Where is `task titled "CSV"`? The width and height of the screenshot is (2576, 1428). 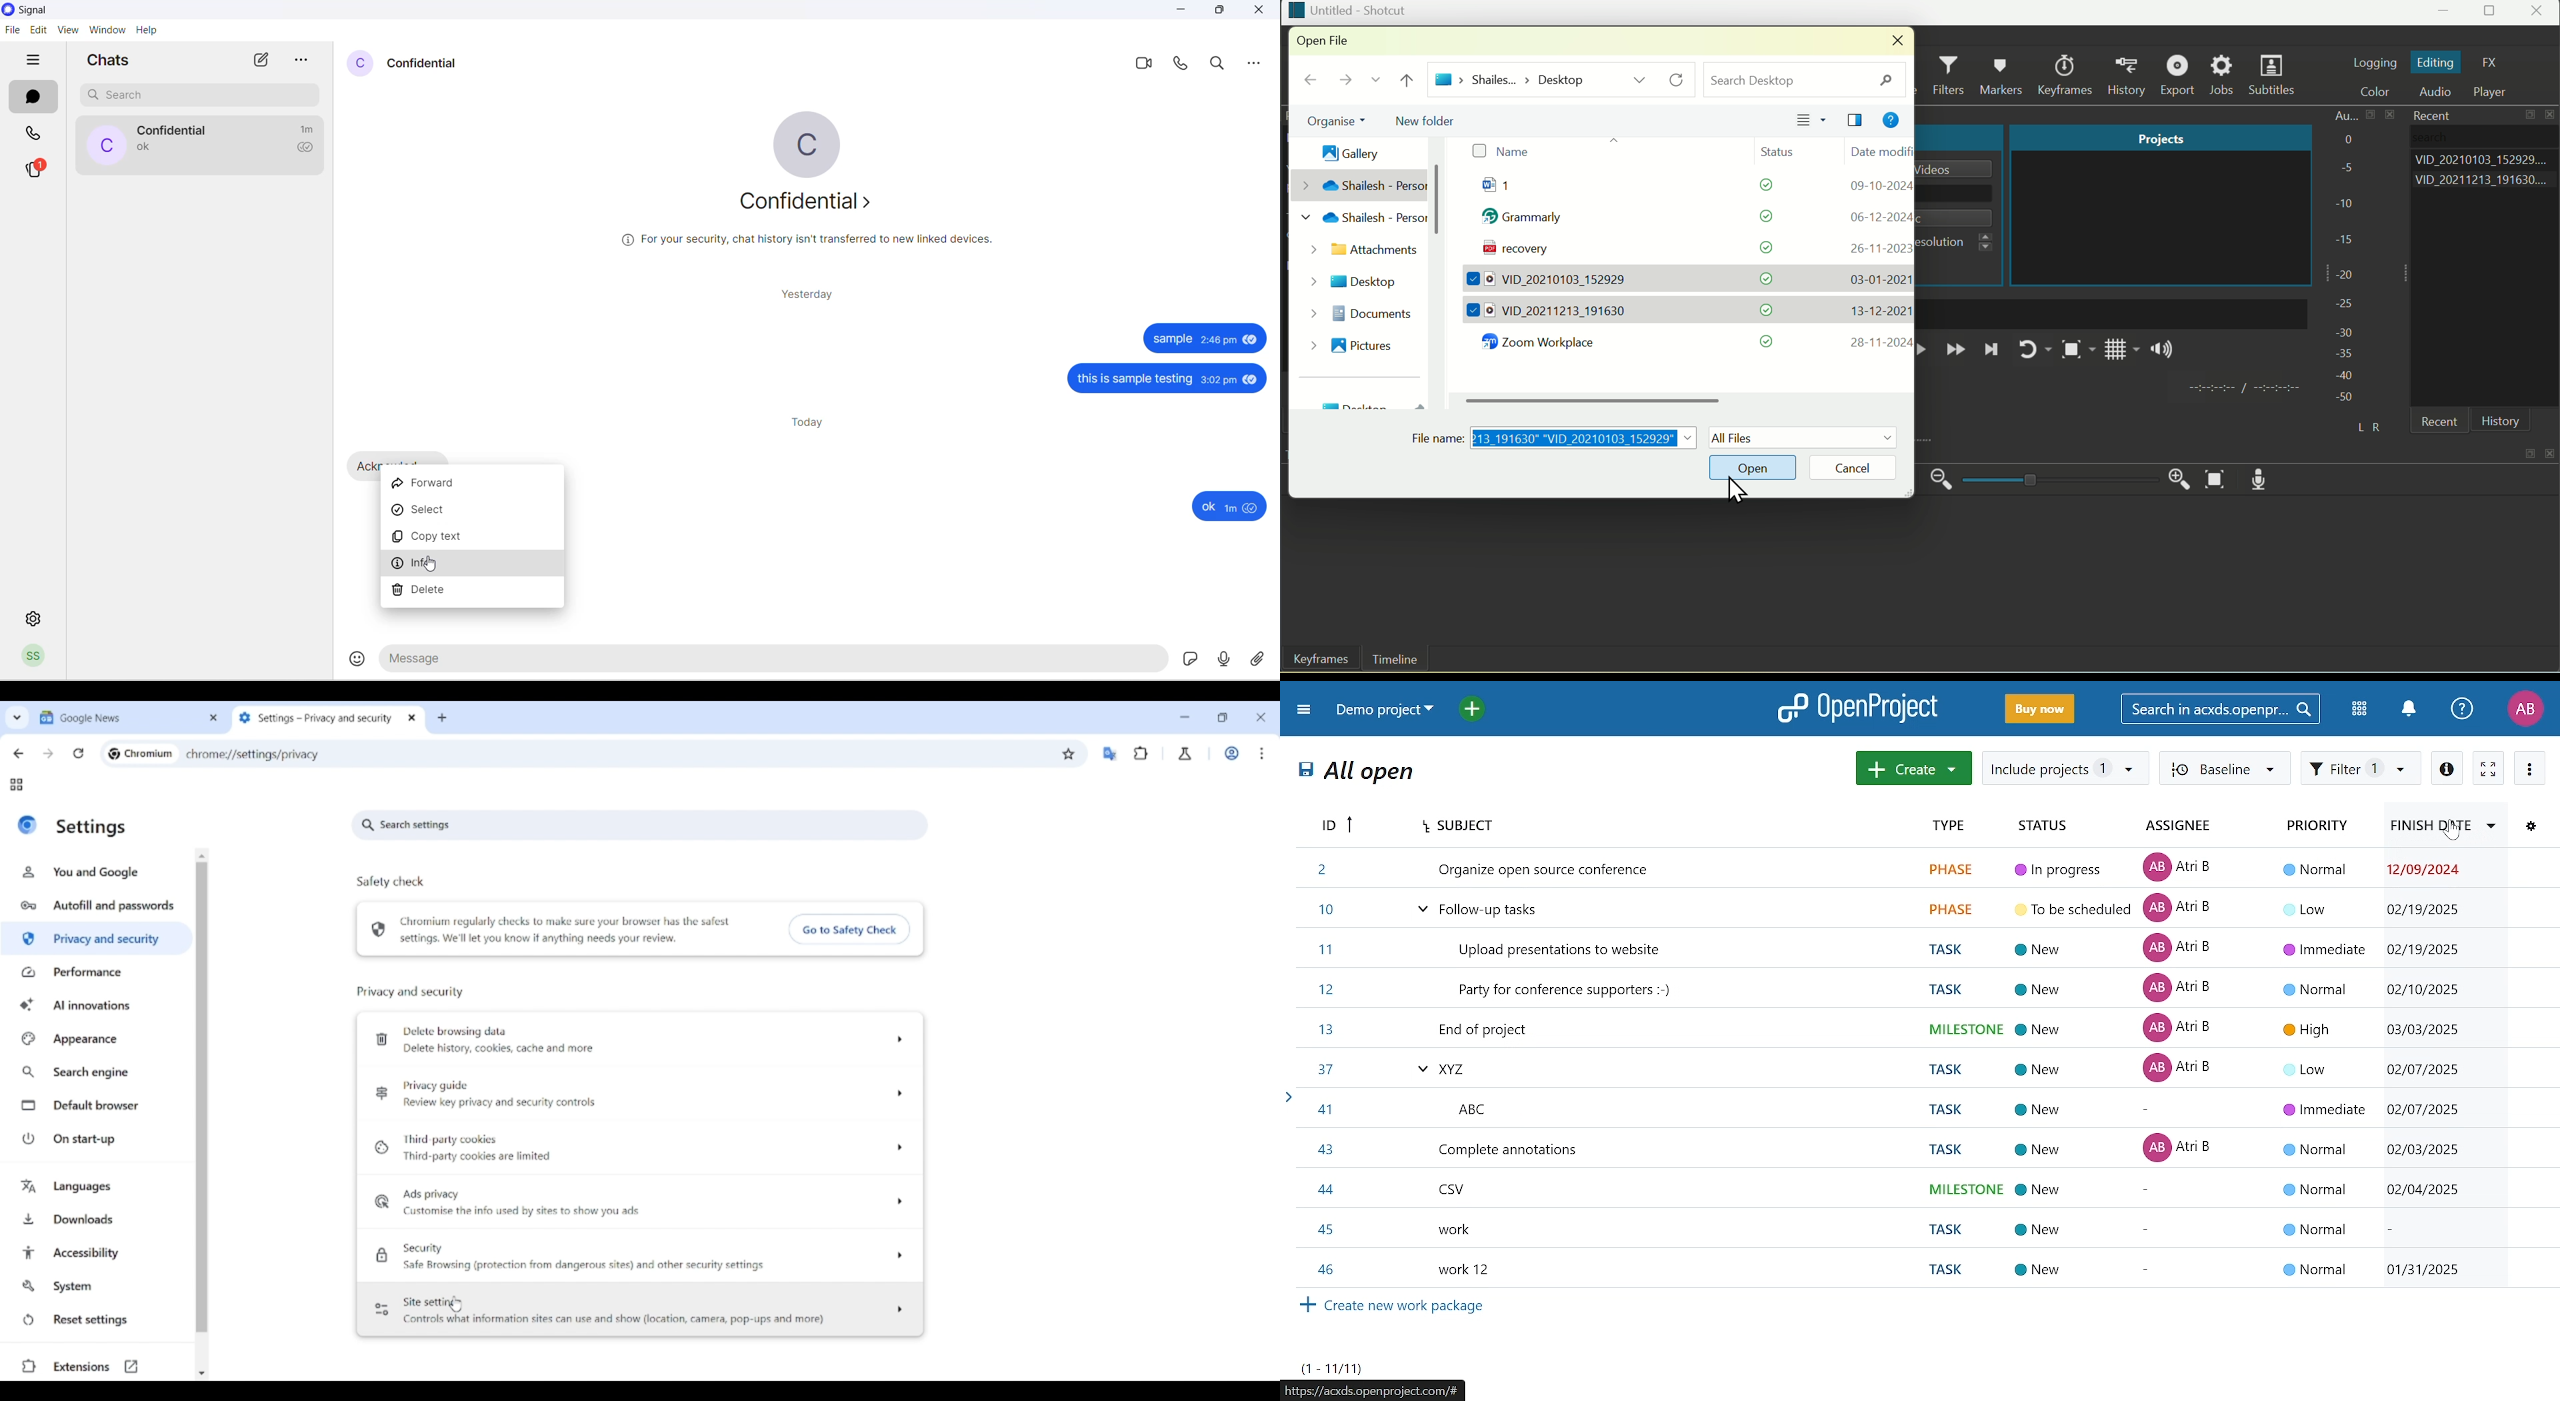 task titled "CSV" is located at coordinates (1933, 1186).